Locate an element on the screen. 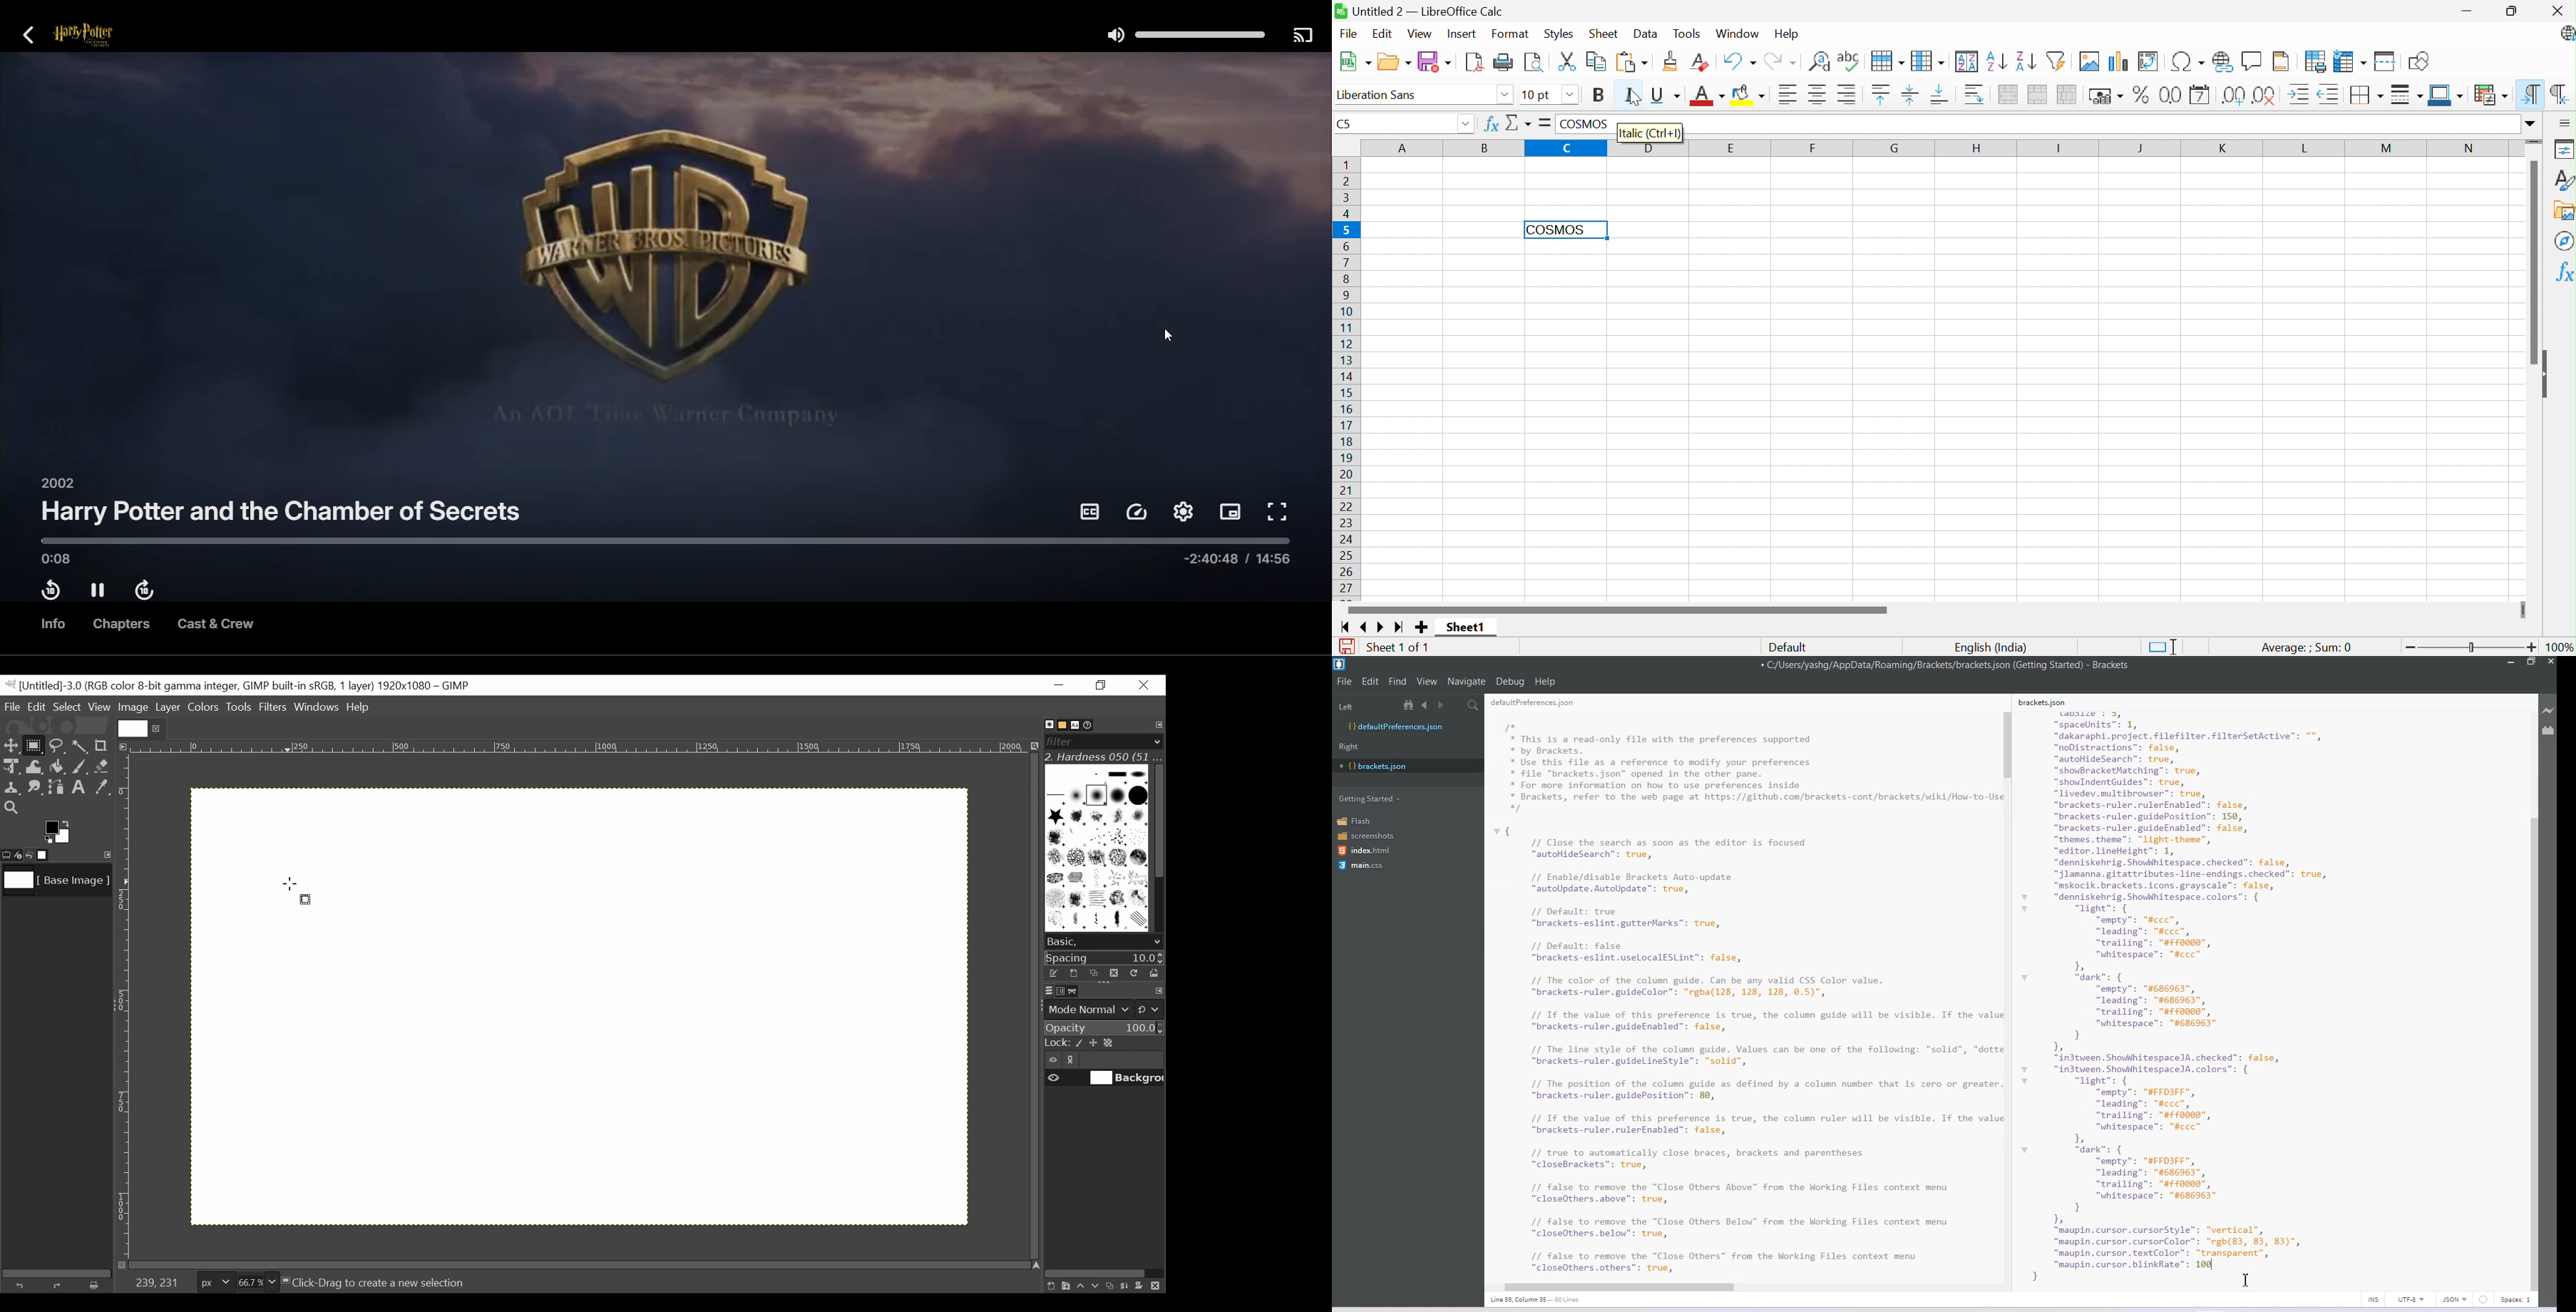 This screenshot has height=1316, width=2576. E9 is located at coordinates (1395, 120).